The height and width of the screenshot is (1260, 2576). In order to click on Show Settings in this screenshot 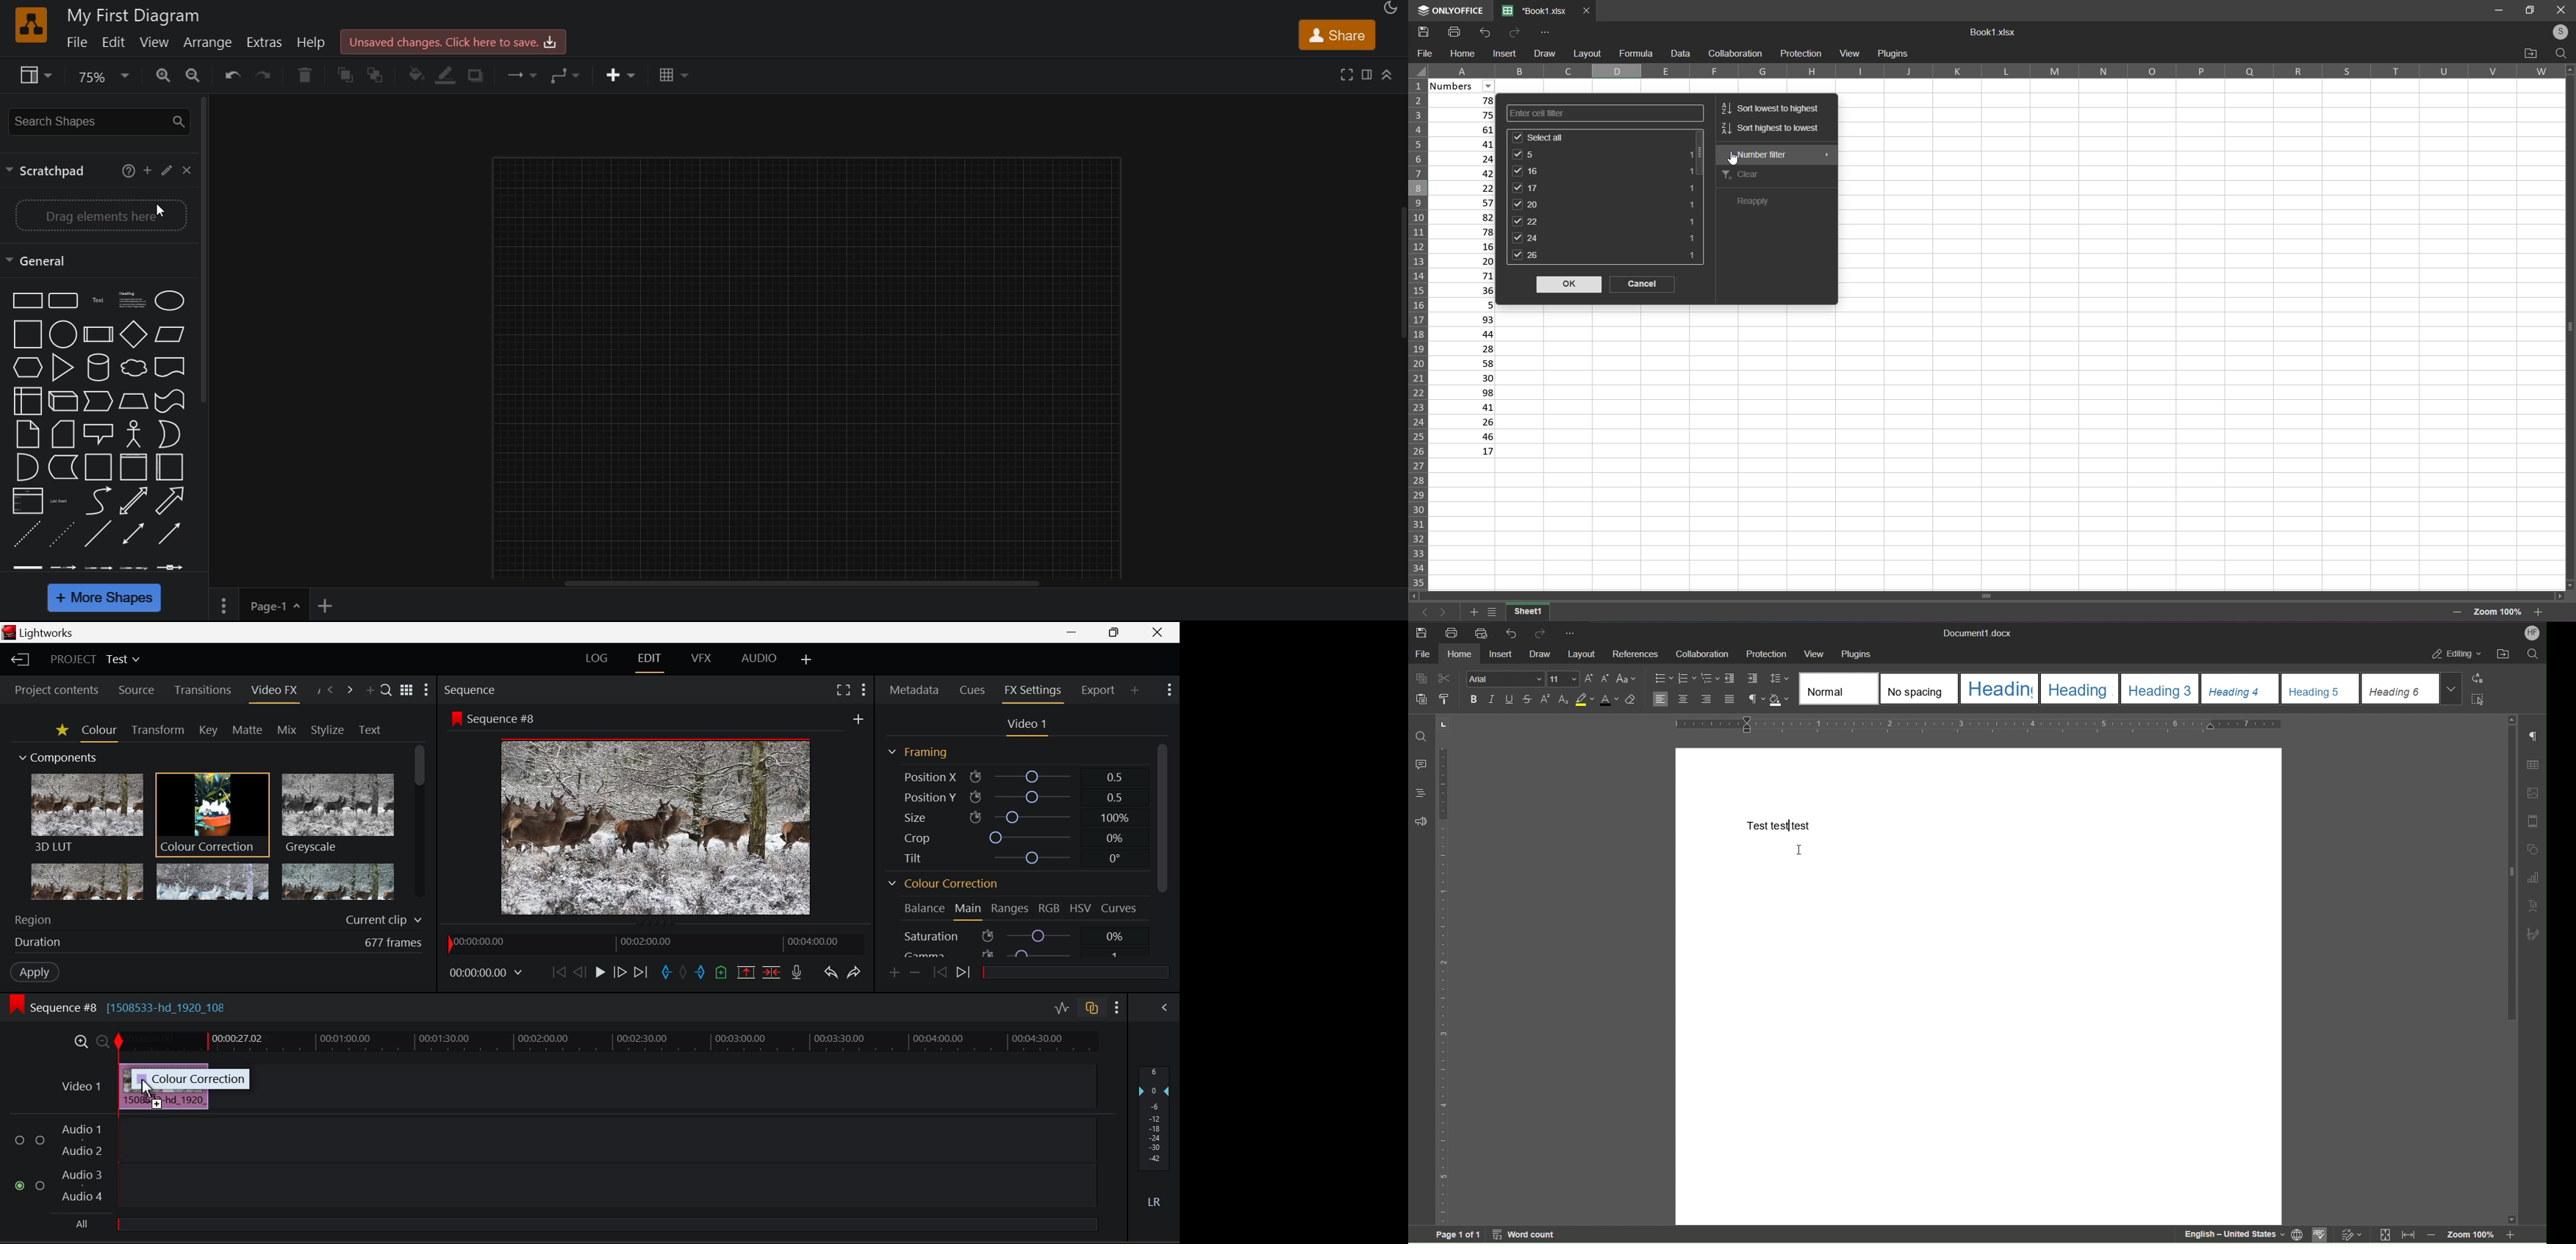, I will do `click(426, 690)`.